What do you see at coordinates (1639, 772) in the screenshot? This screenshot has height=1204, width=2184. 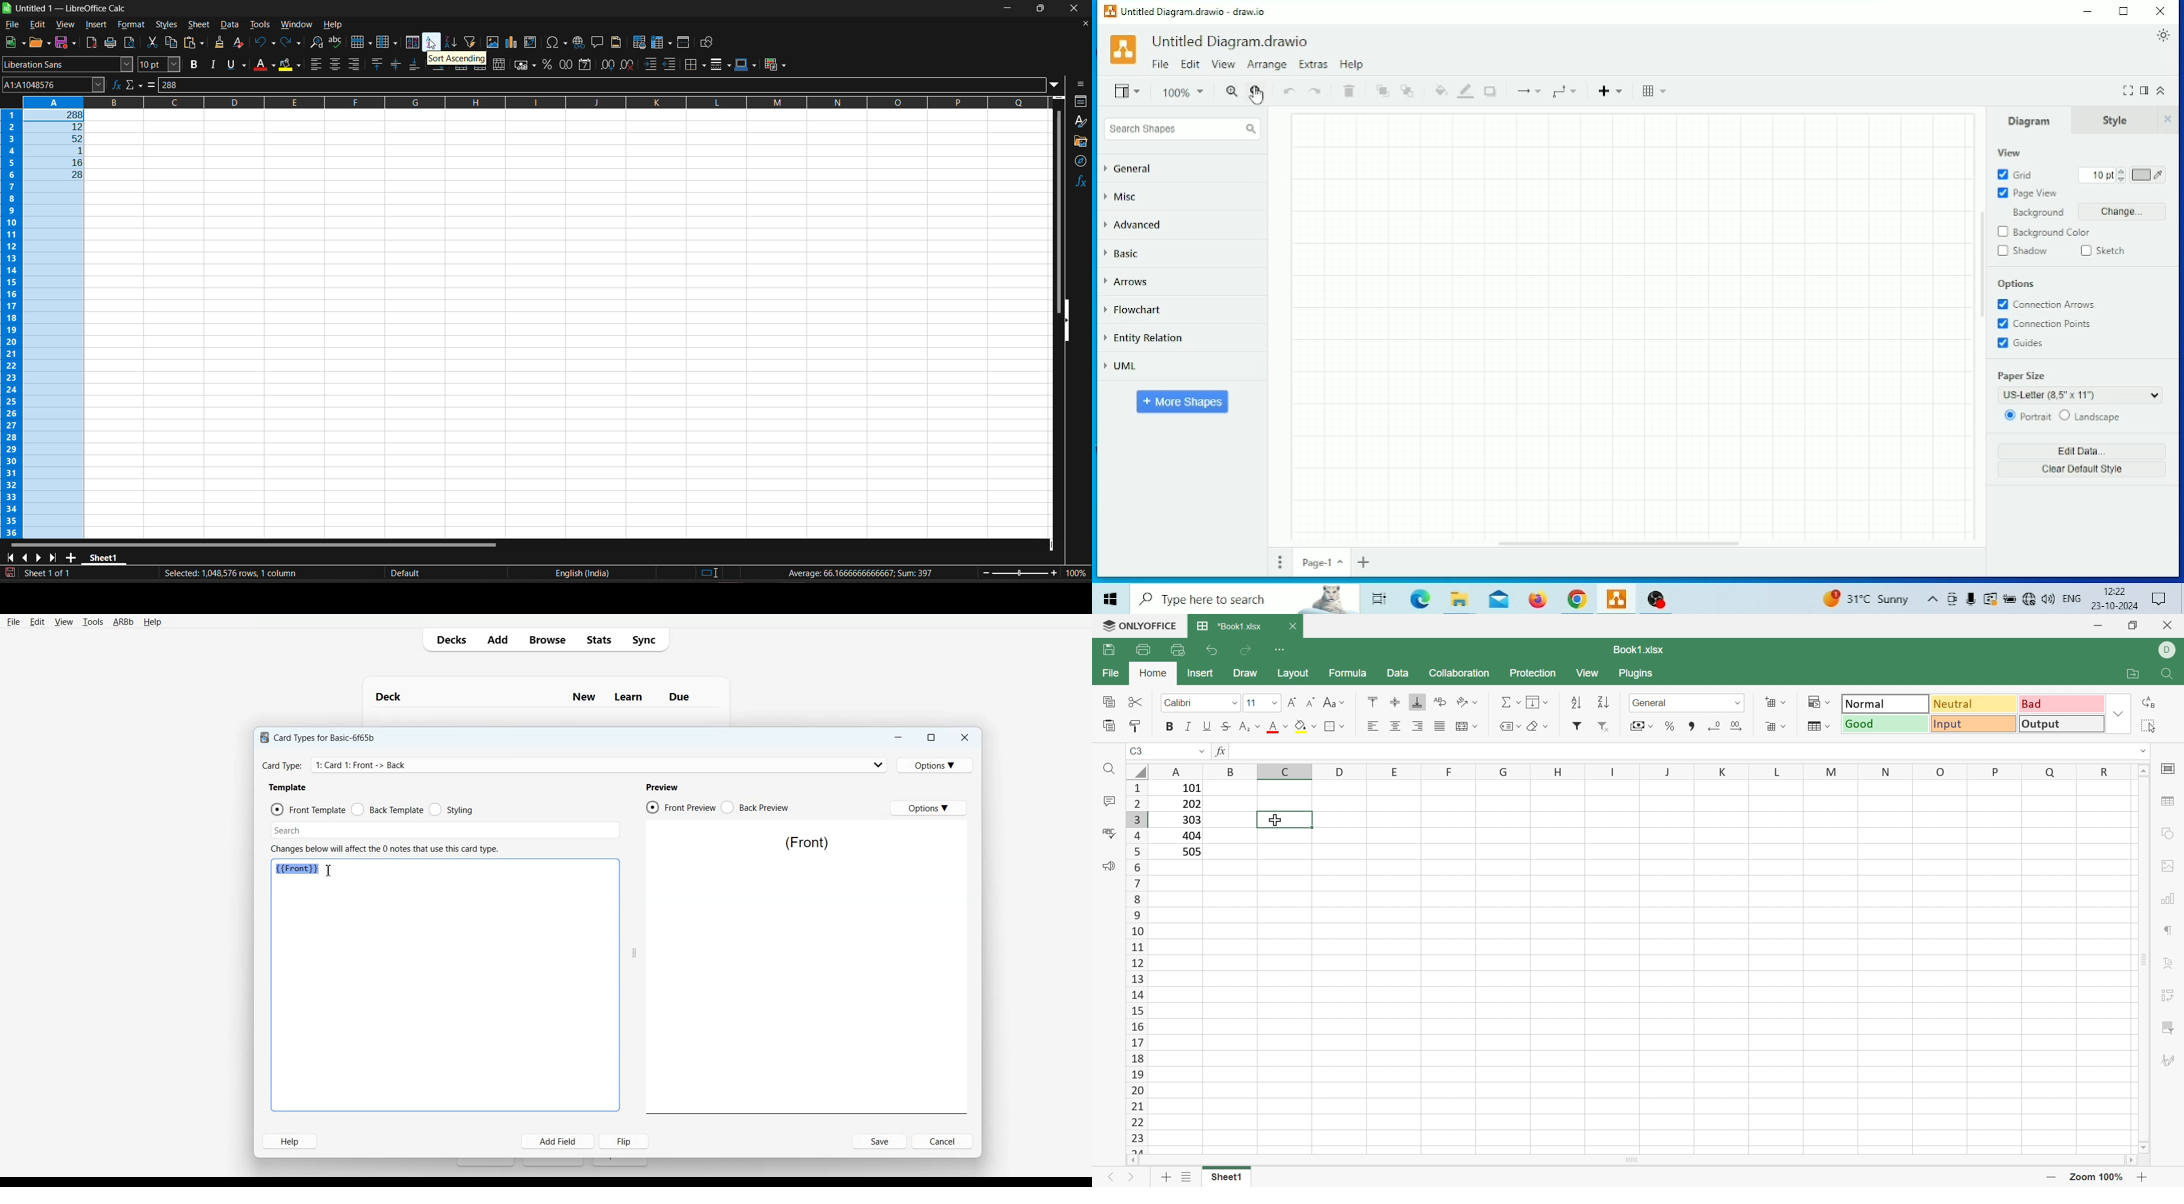 I see `Column names` at bounding box center [1639, 772].